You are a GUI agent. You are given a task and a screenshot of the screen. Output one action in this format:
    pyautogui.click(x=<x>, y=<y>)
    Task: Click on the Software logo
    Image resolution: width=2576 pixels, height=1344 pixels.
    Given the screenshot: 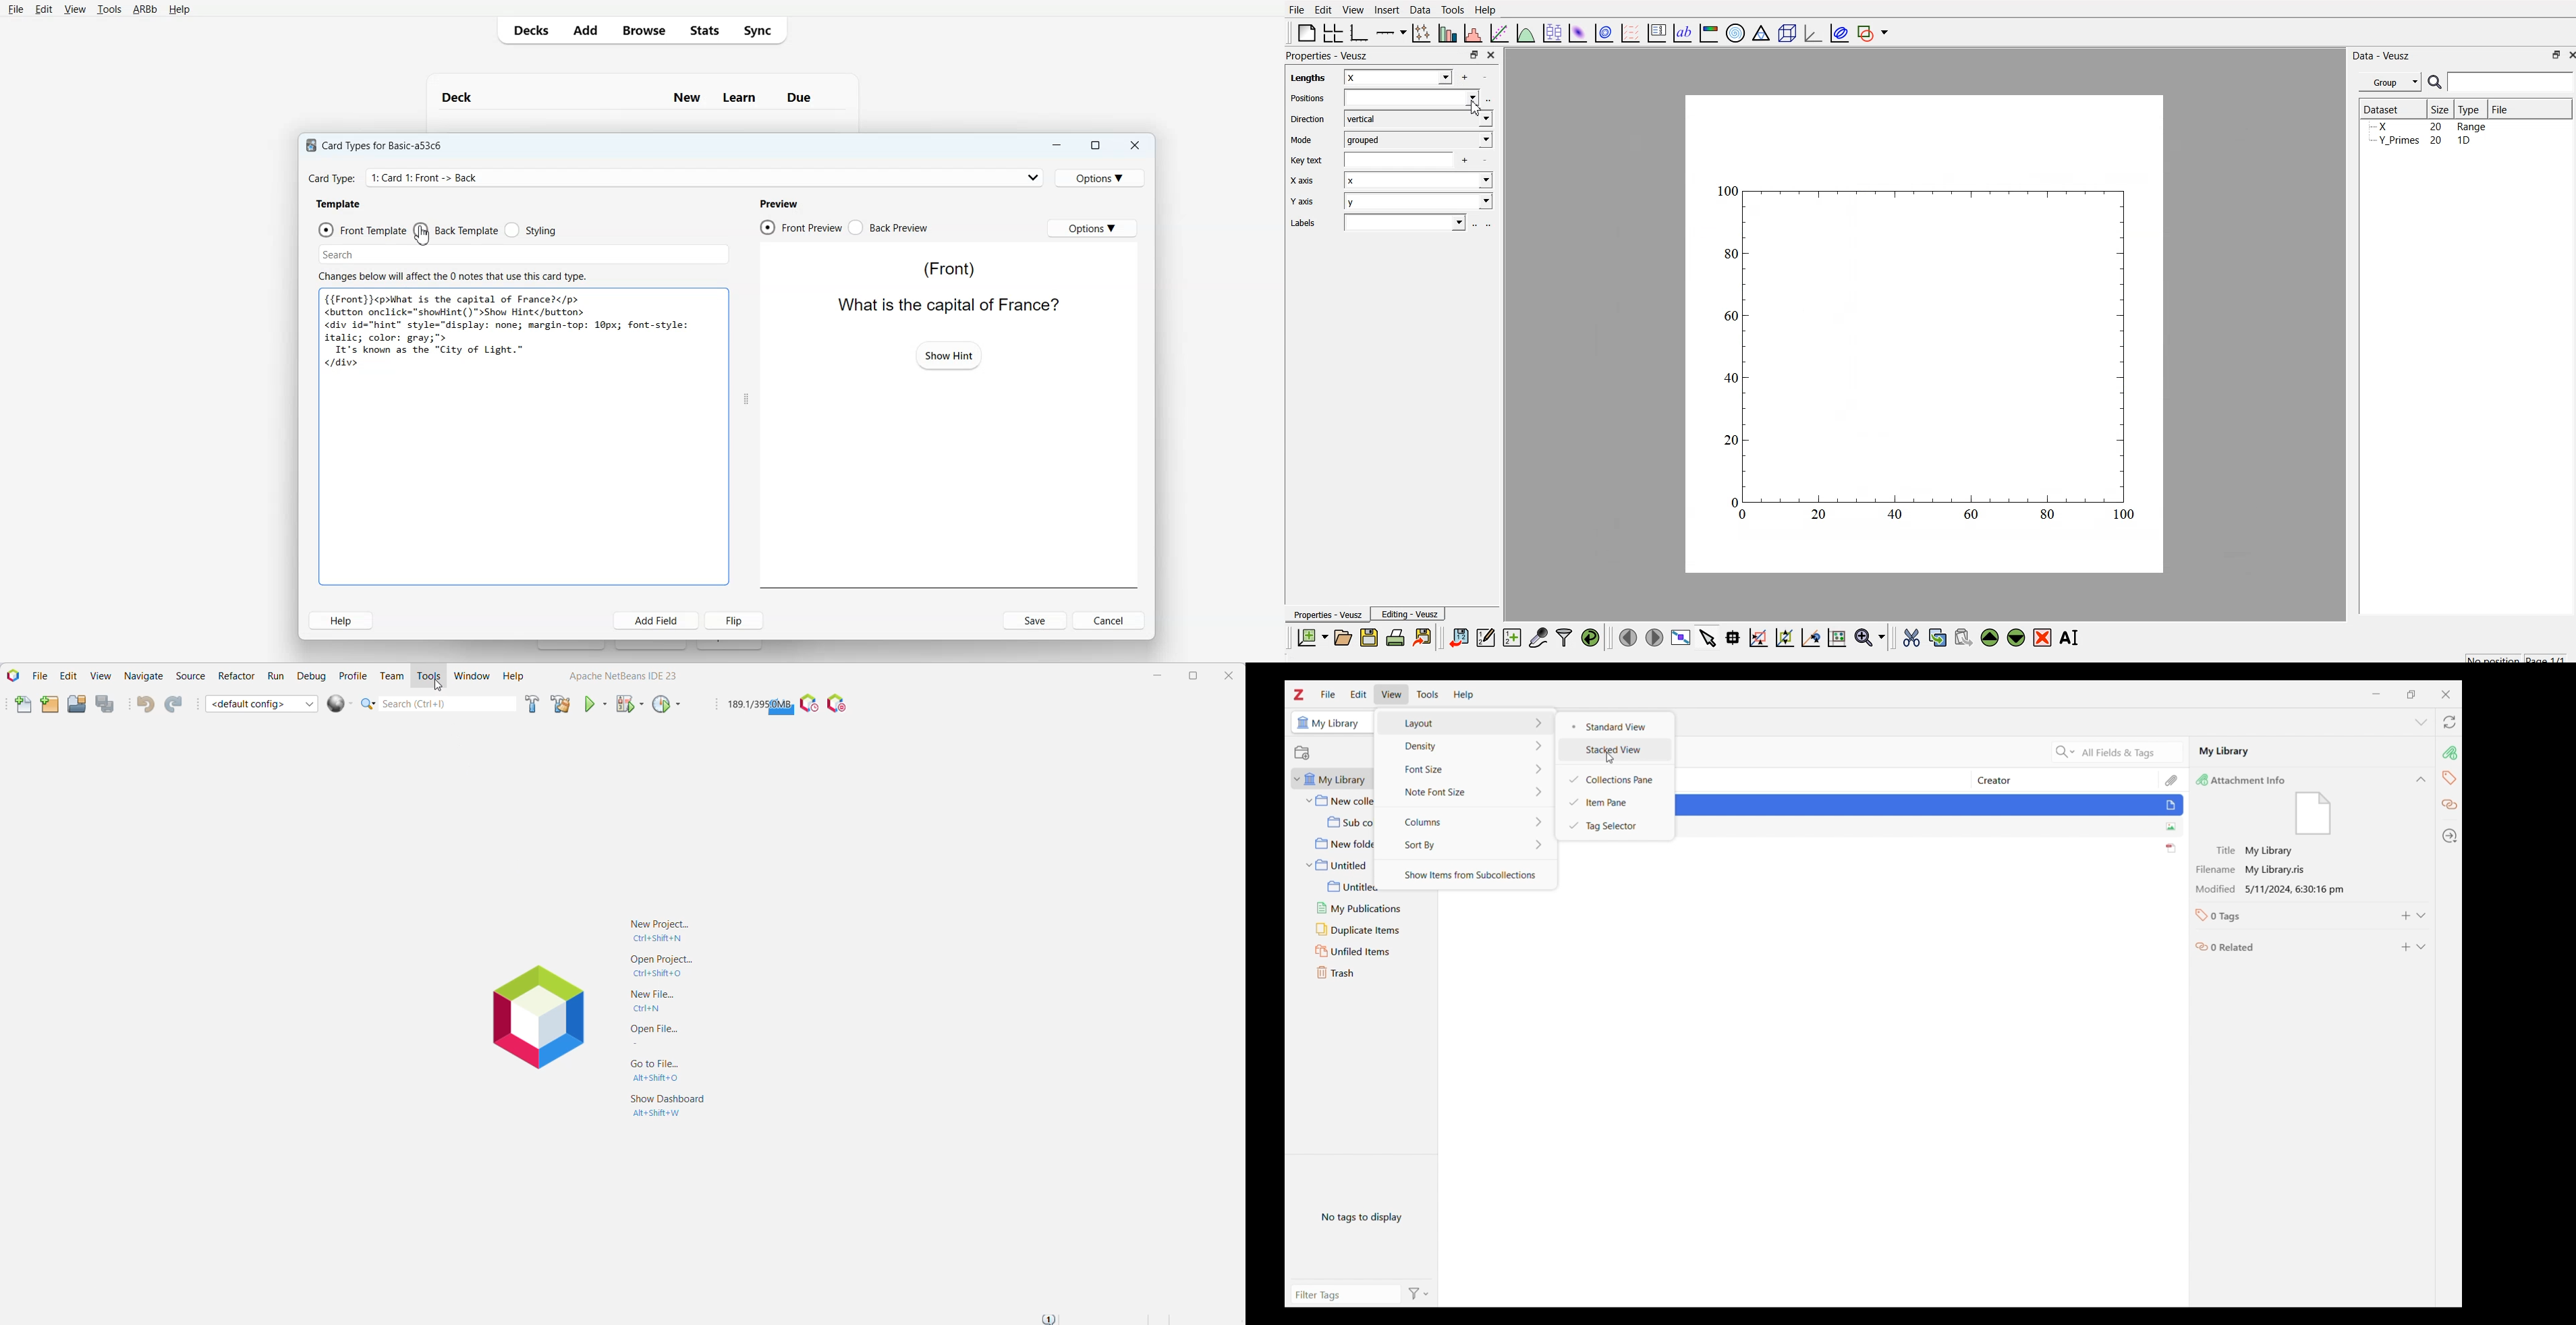 What is the action you would take?
    pyautogui.click(x=1298, y=694)
    